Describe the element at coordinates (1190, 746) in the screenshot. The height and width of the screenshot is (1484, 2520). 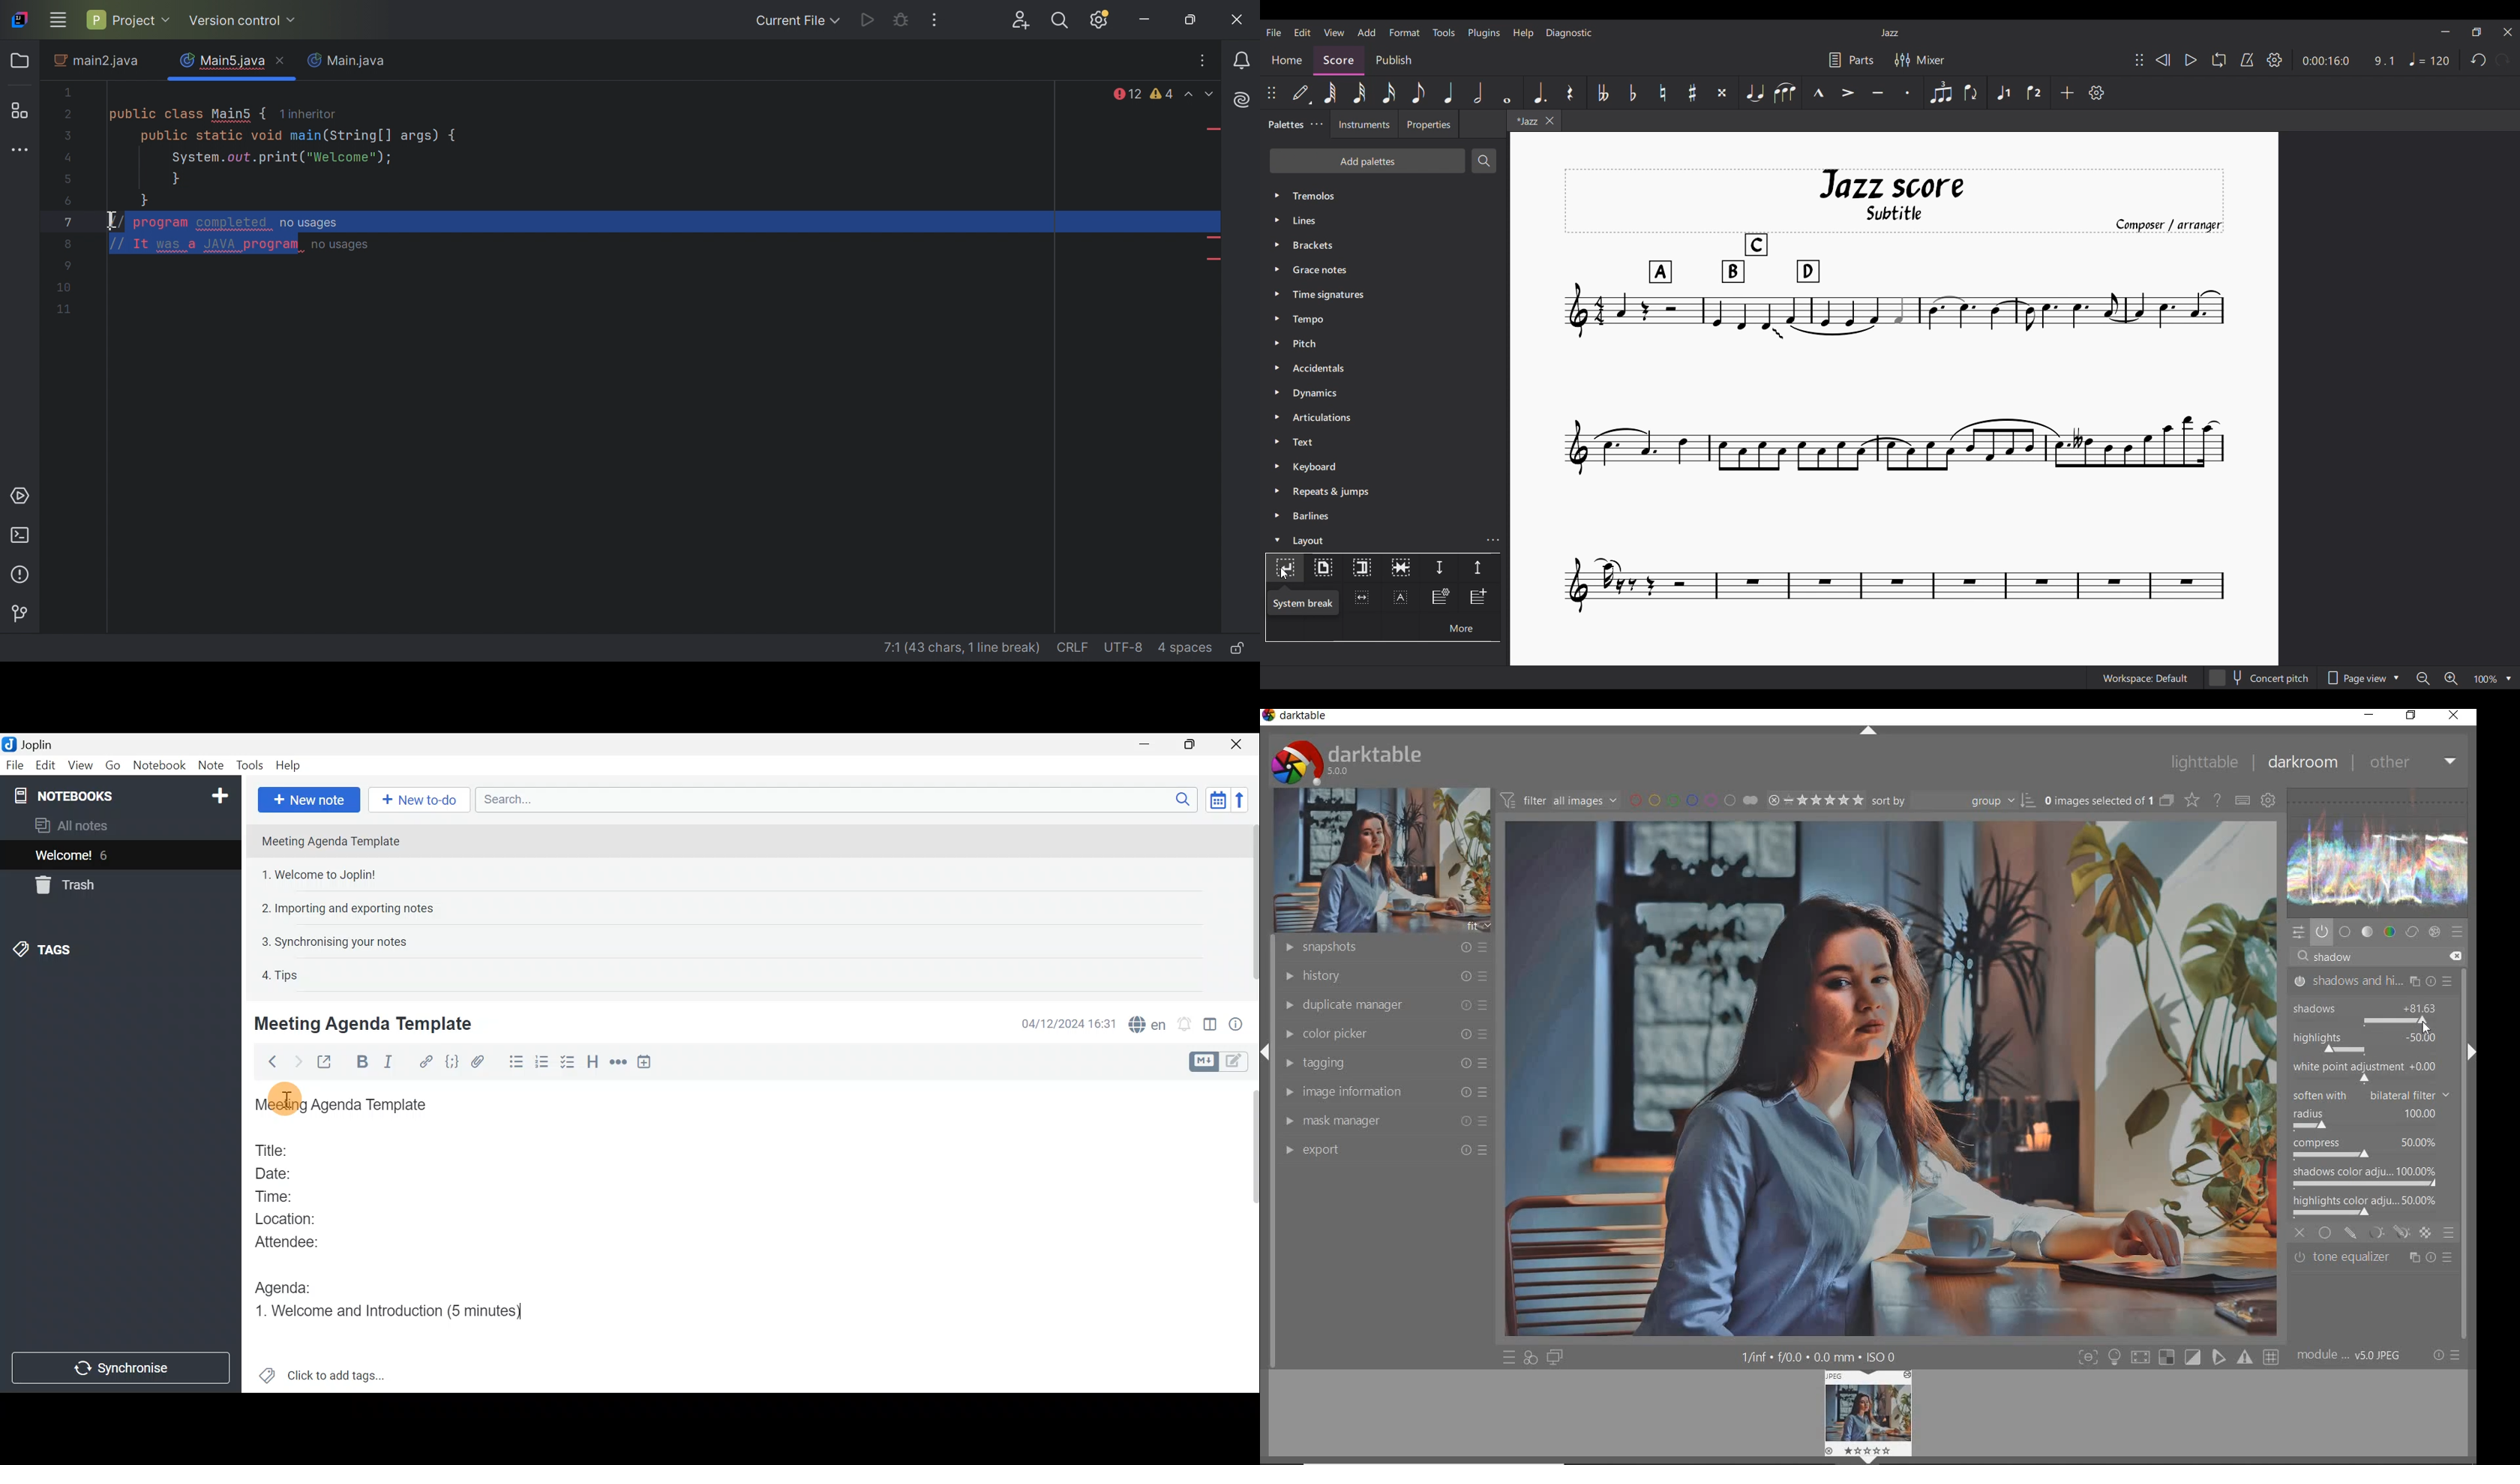
I see `Maximise` at that location.